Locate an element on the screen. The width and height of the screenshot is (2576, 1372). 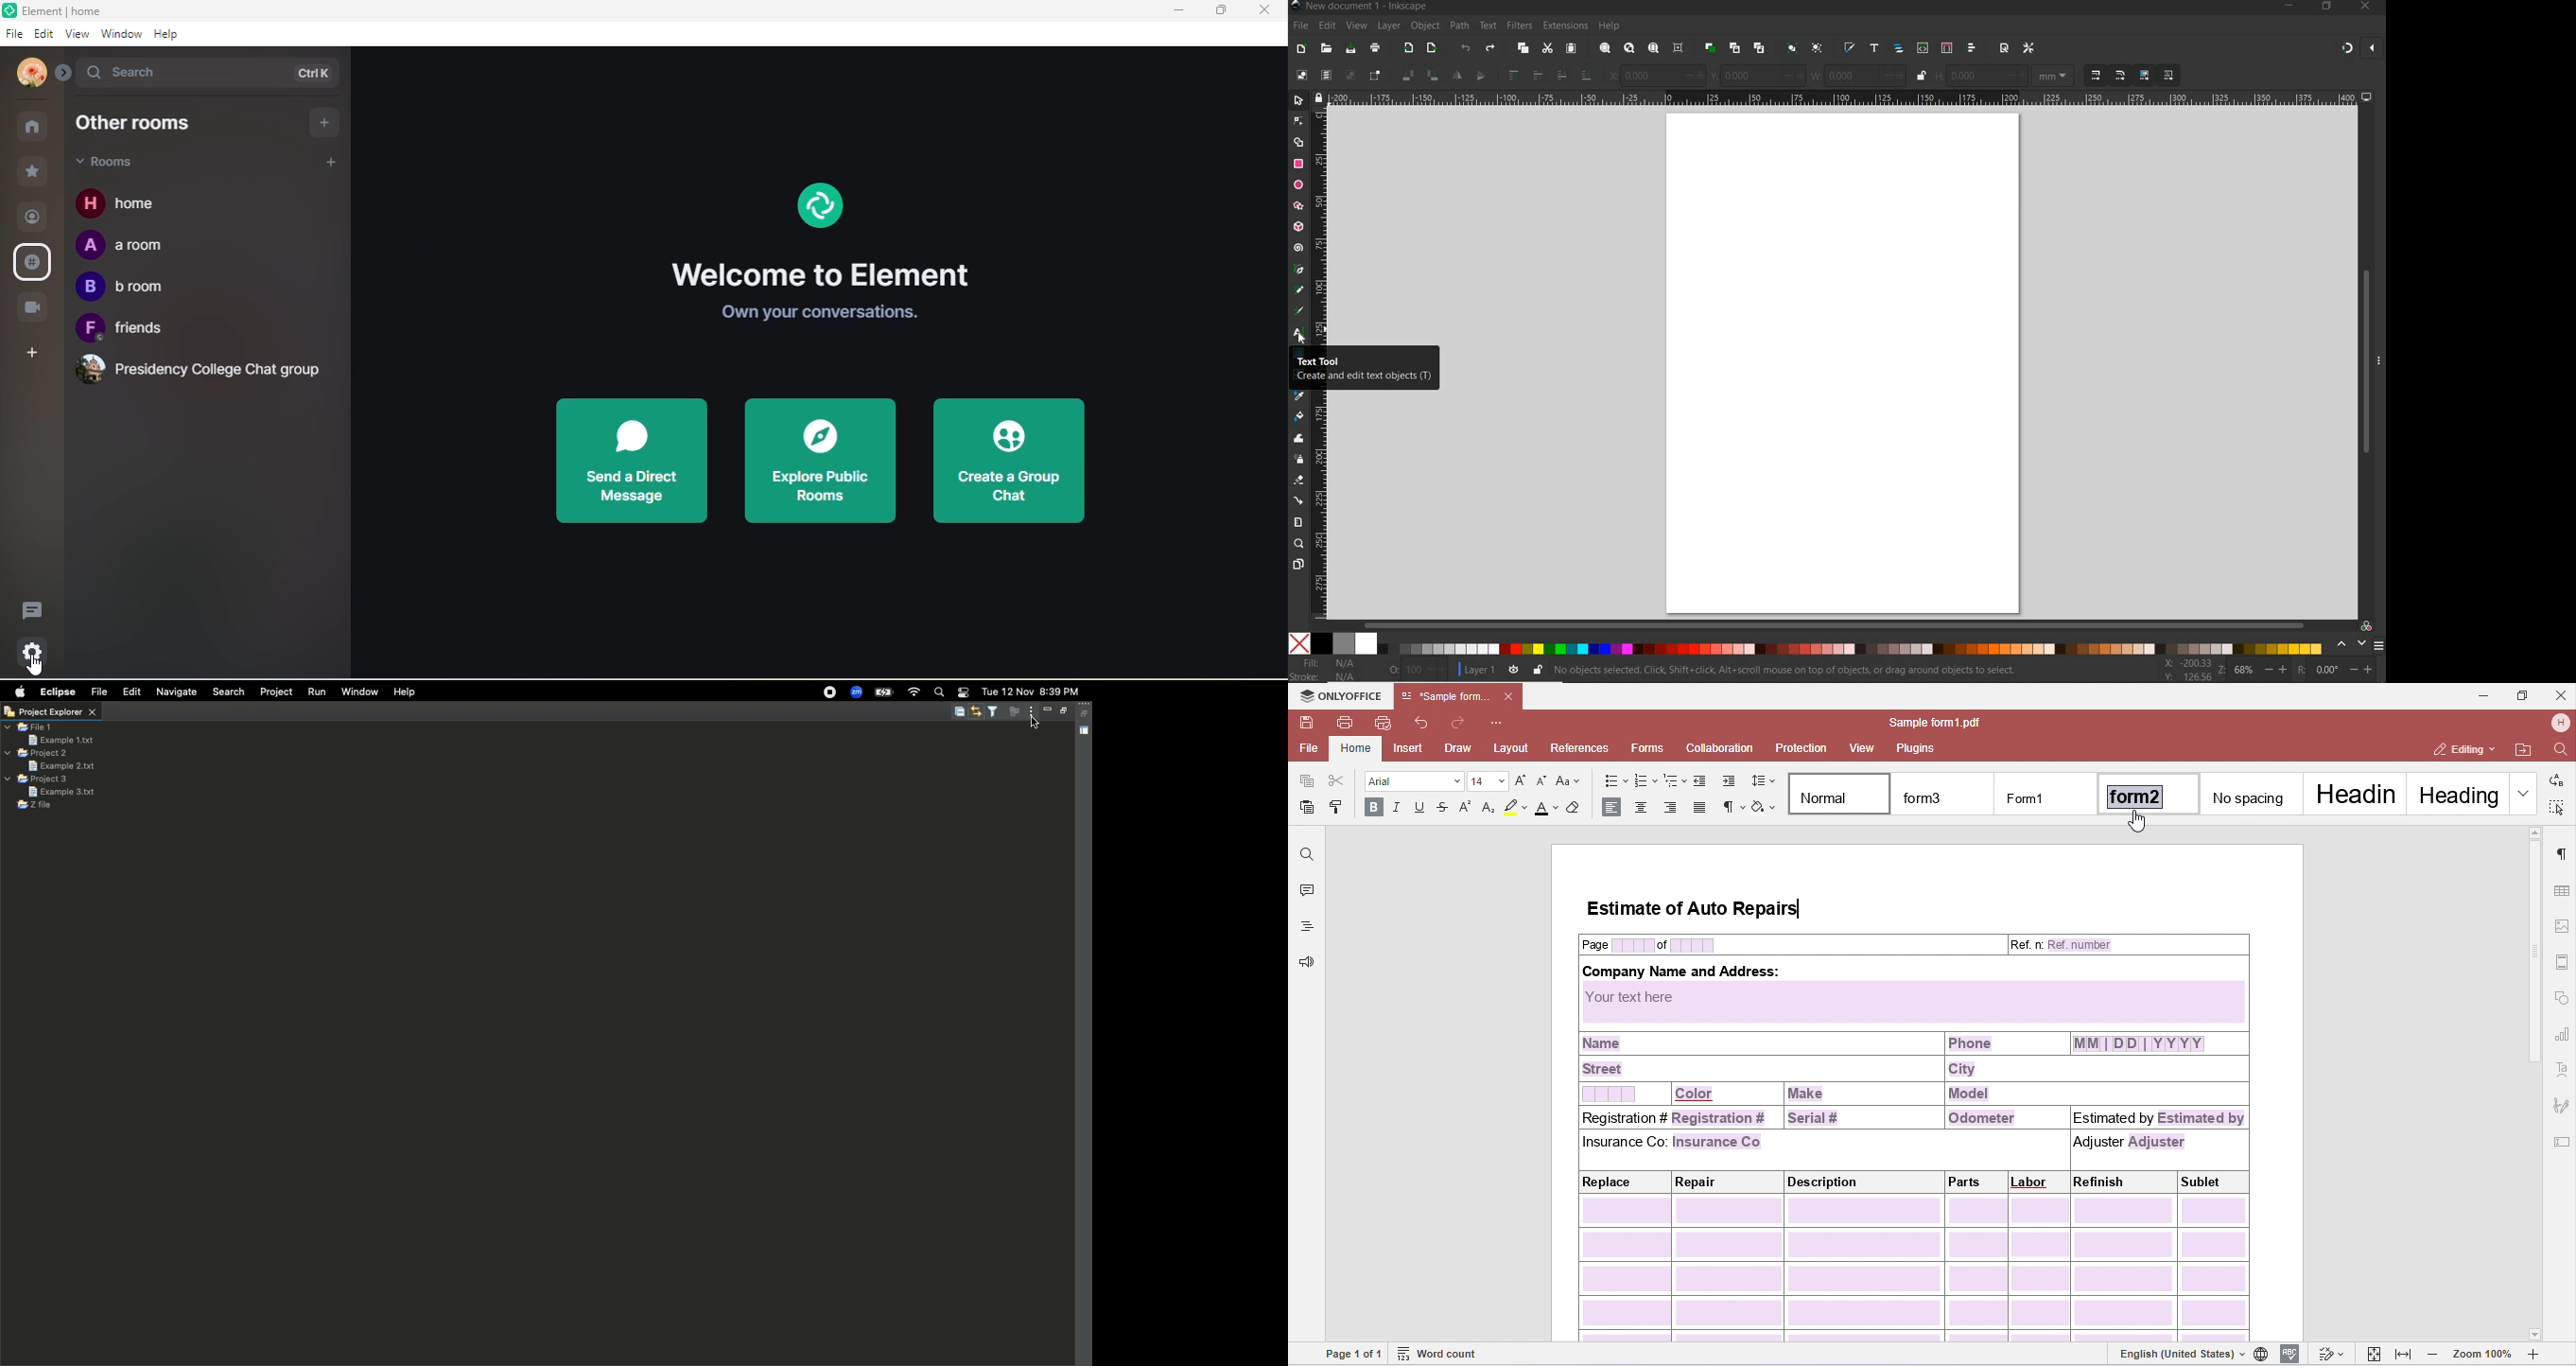
open xml editor is located at coordinates (1922, 48).